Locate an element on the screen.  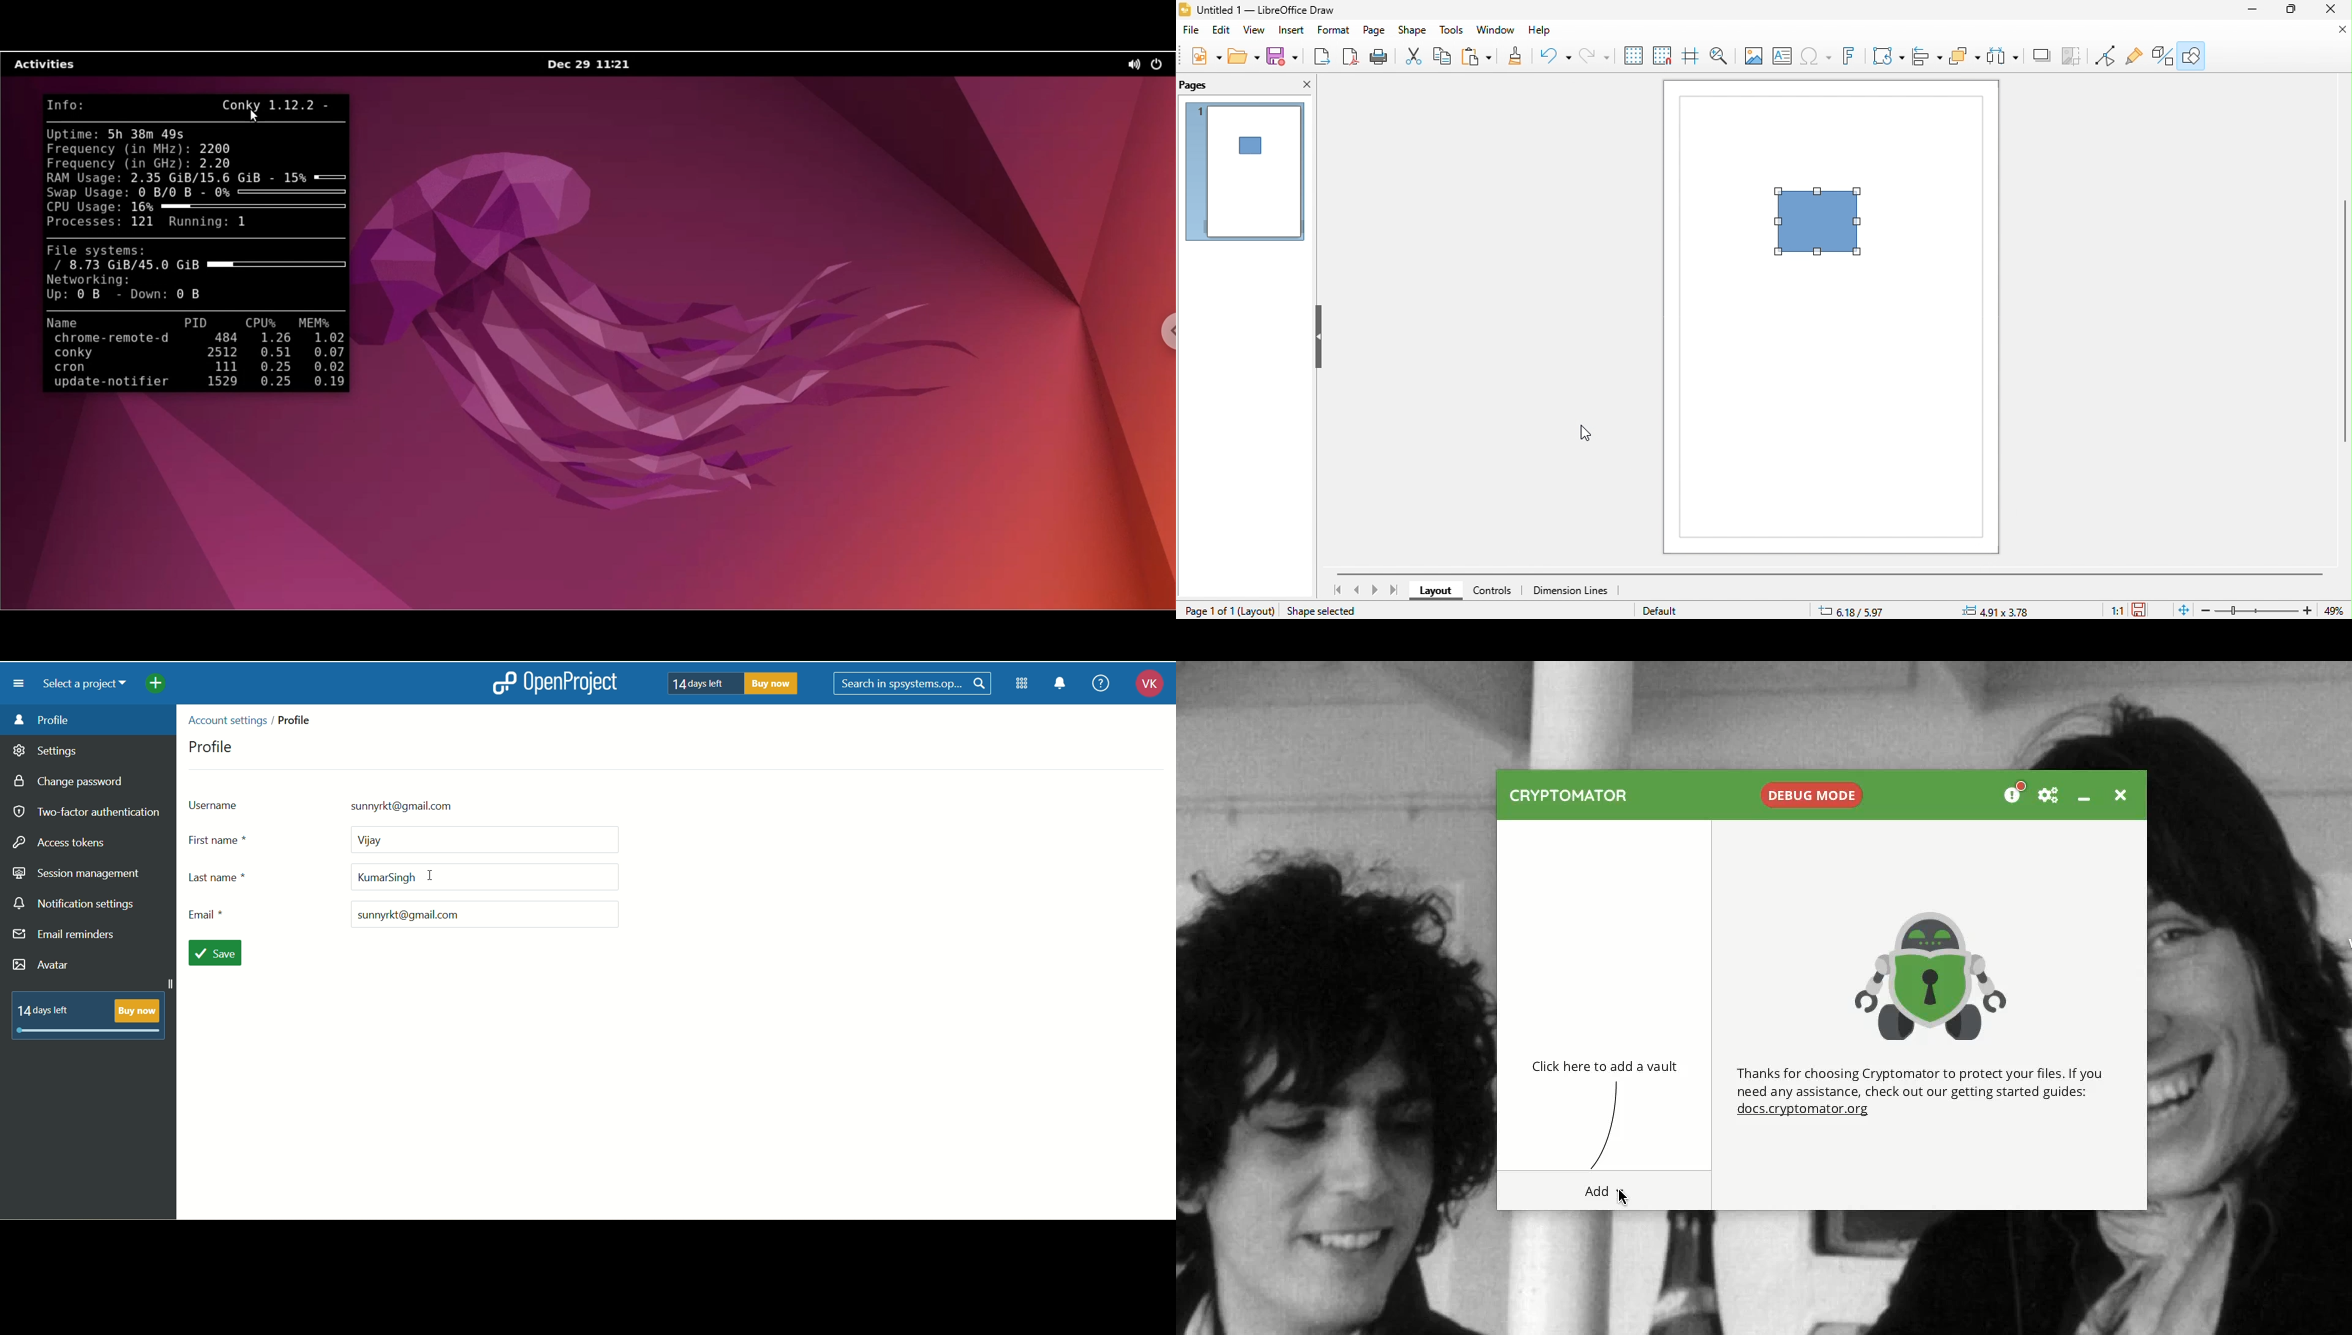
account is located at coordinates (1144, 686).